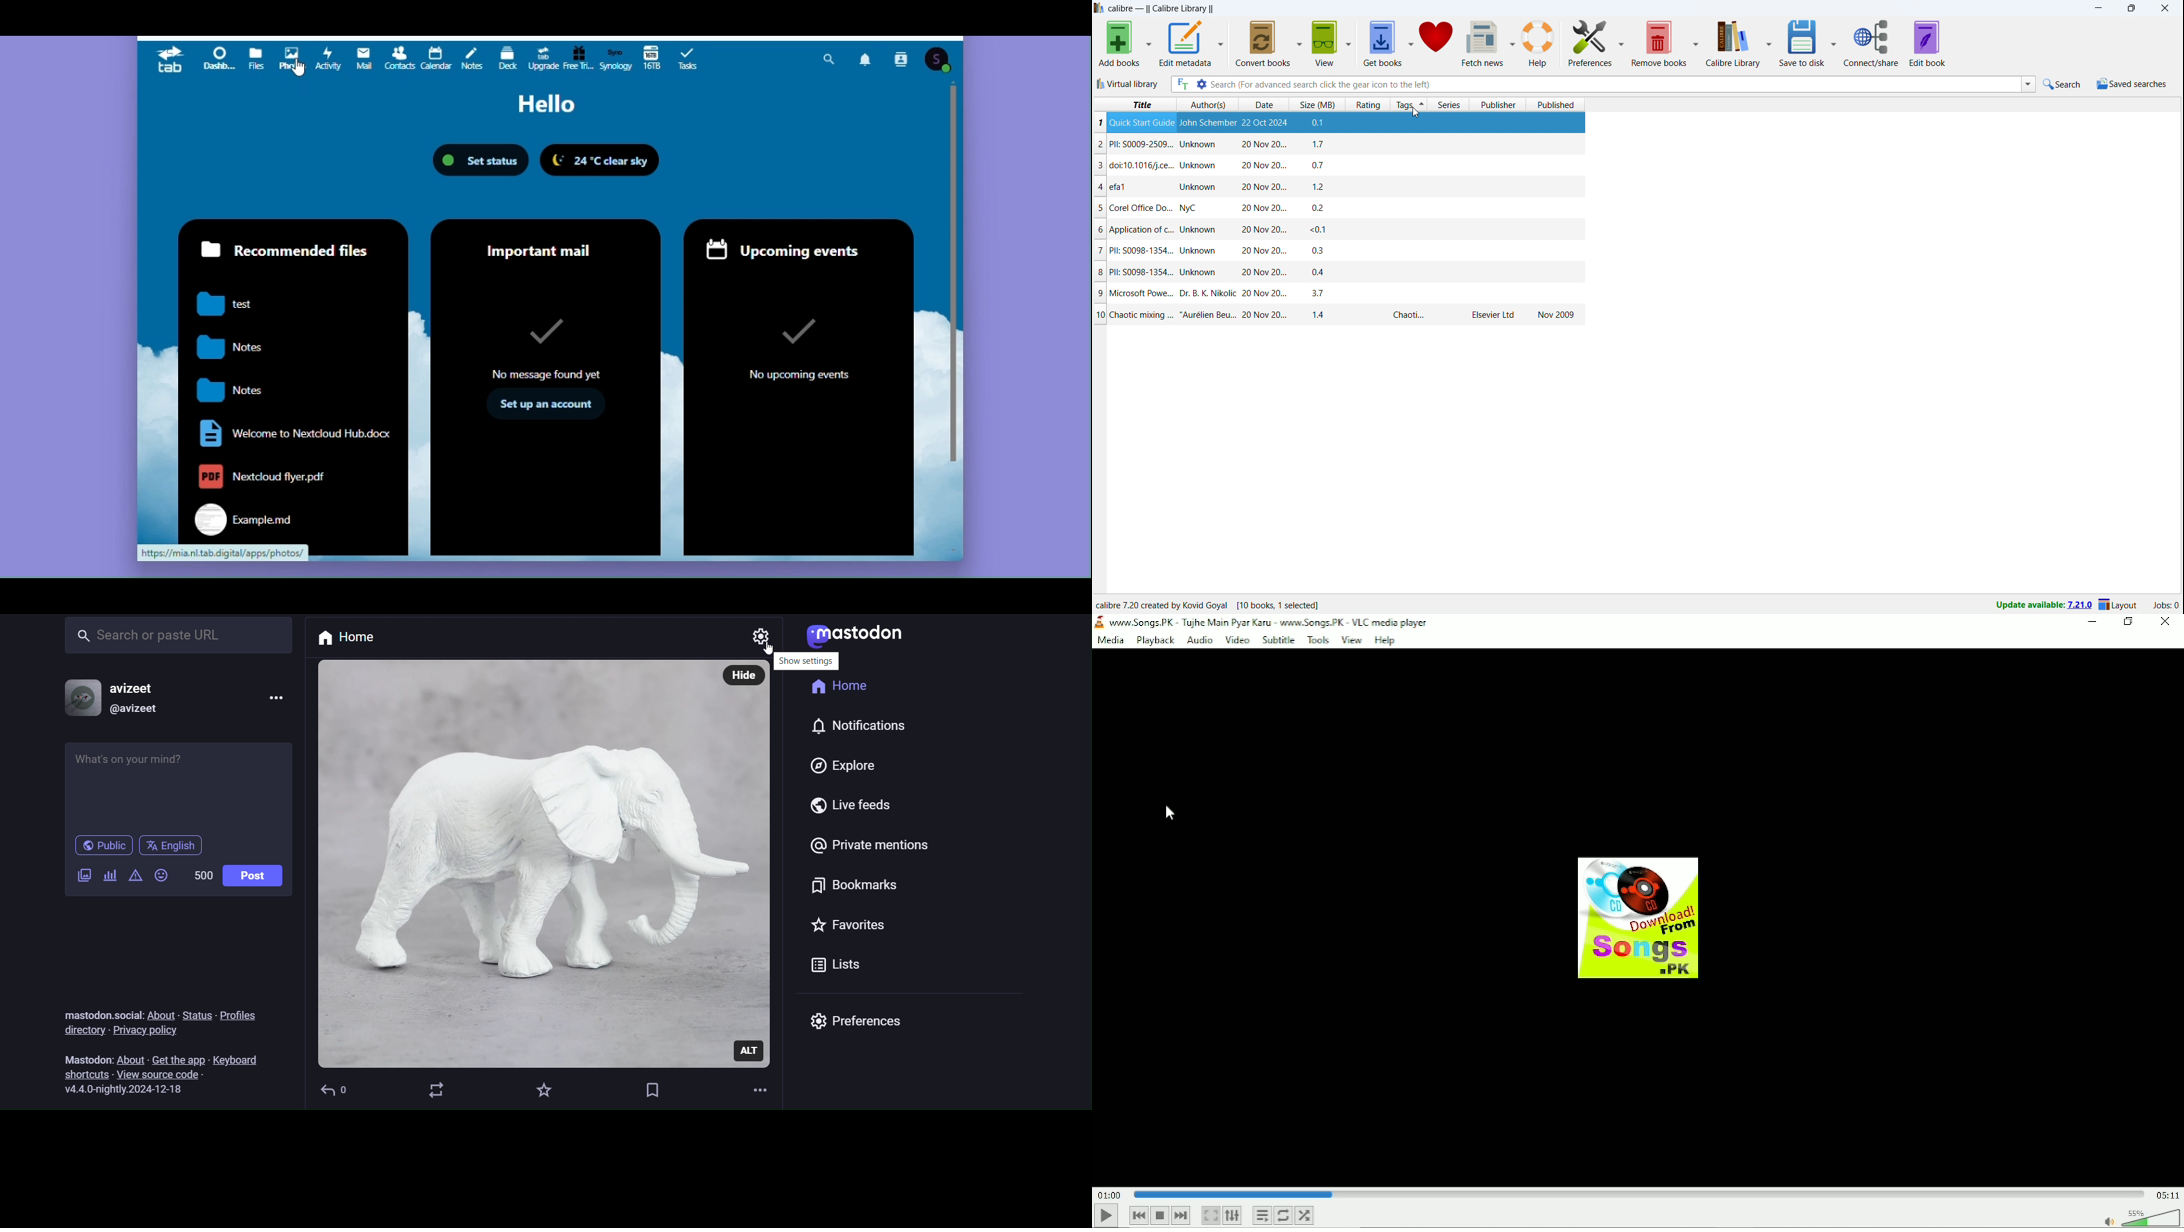  What do you see at coordinates (82, 1030) in the screenshot?
I see `directory` at bounding box center [82, 1030].